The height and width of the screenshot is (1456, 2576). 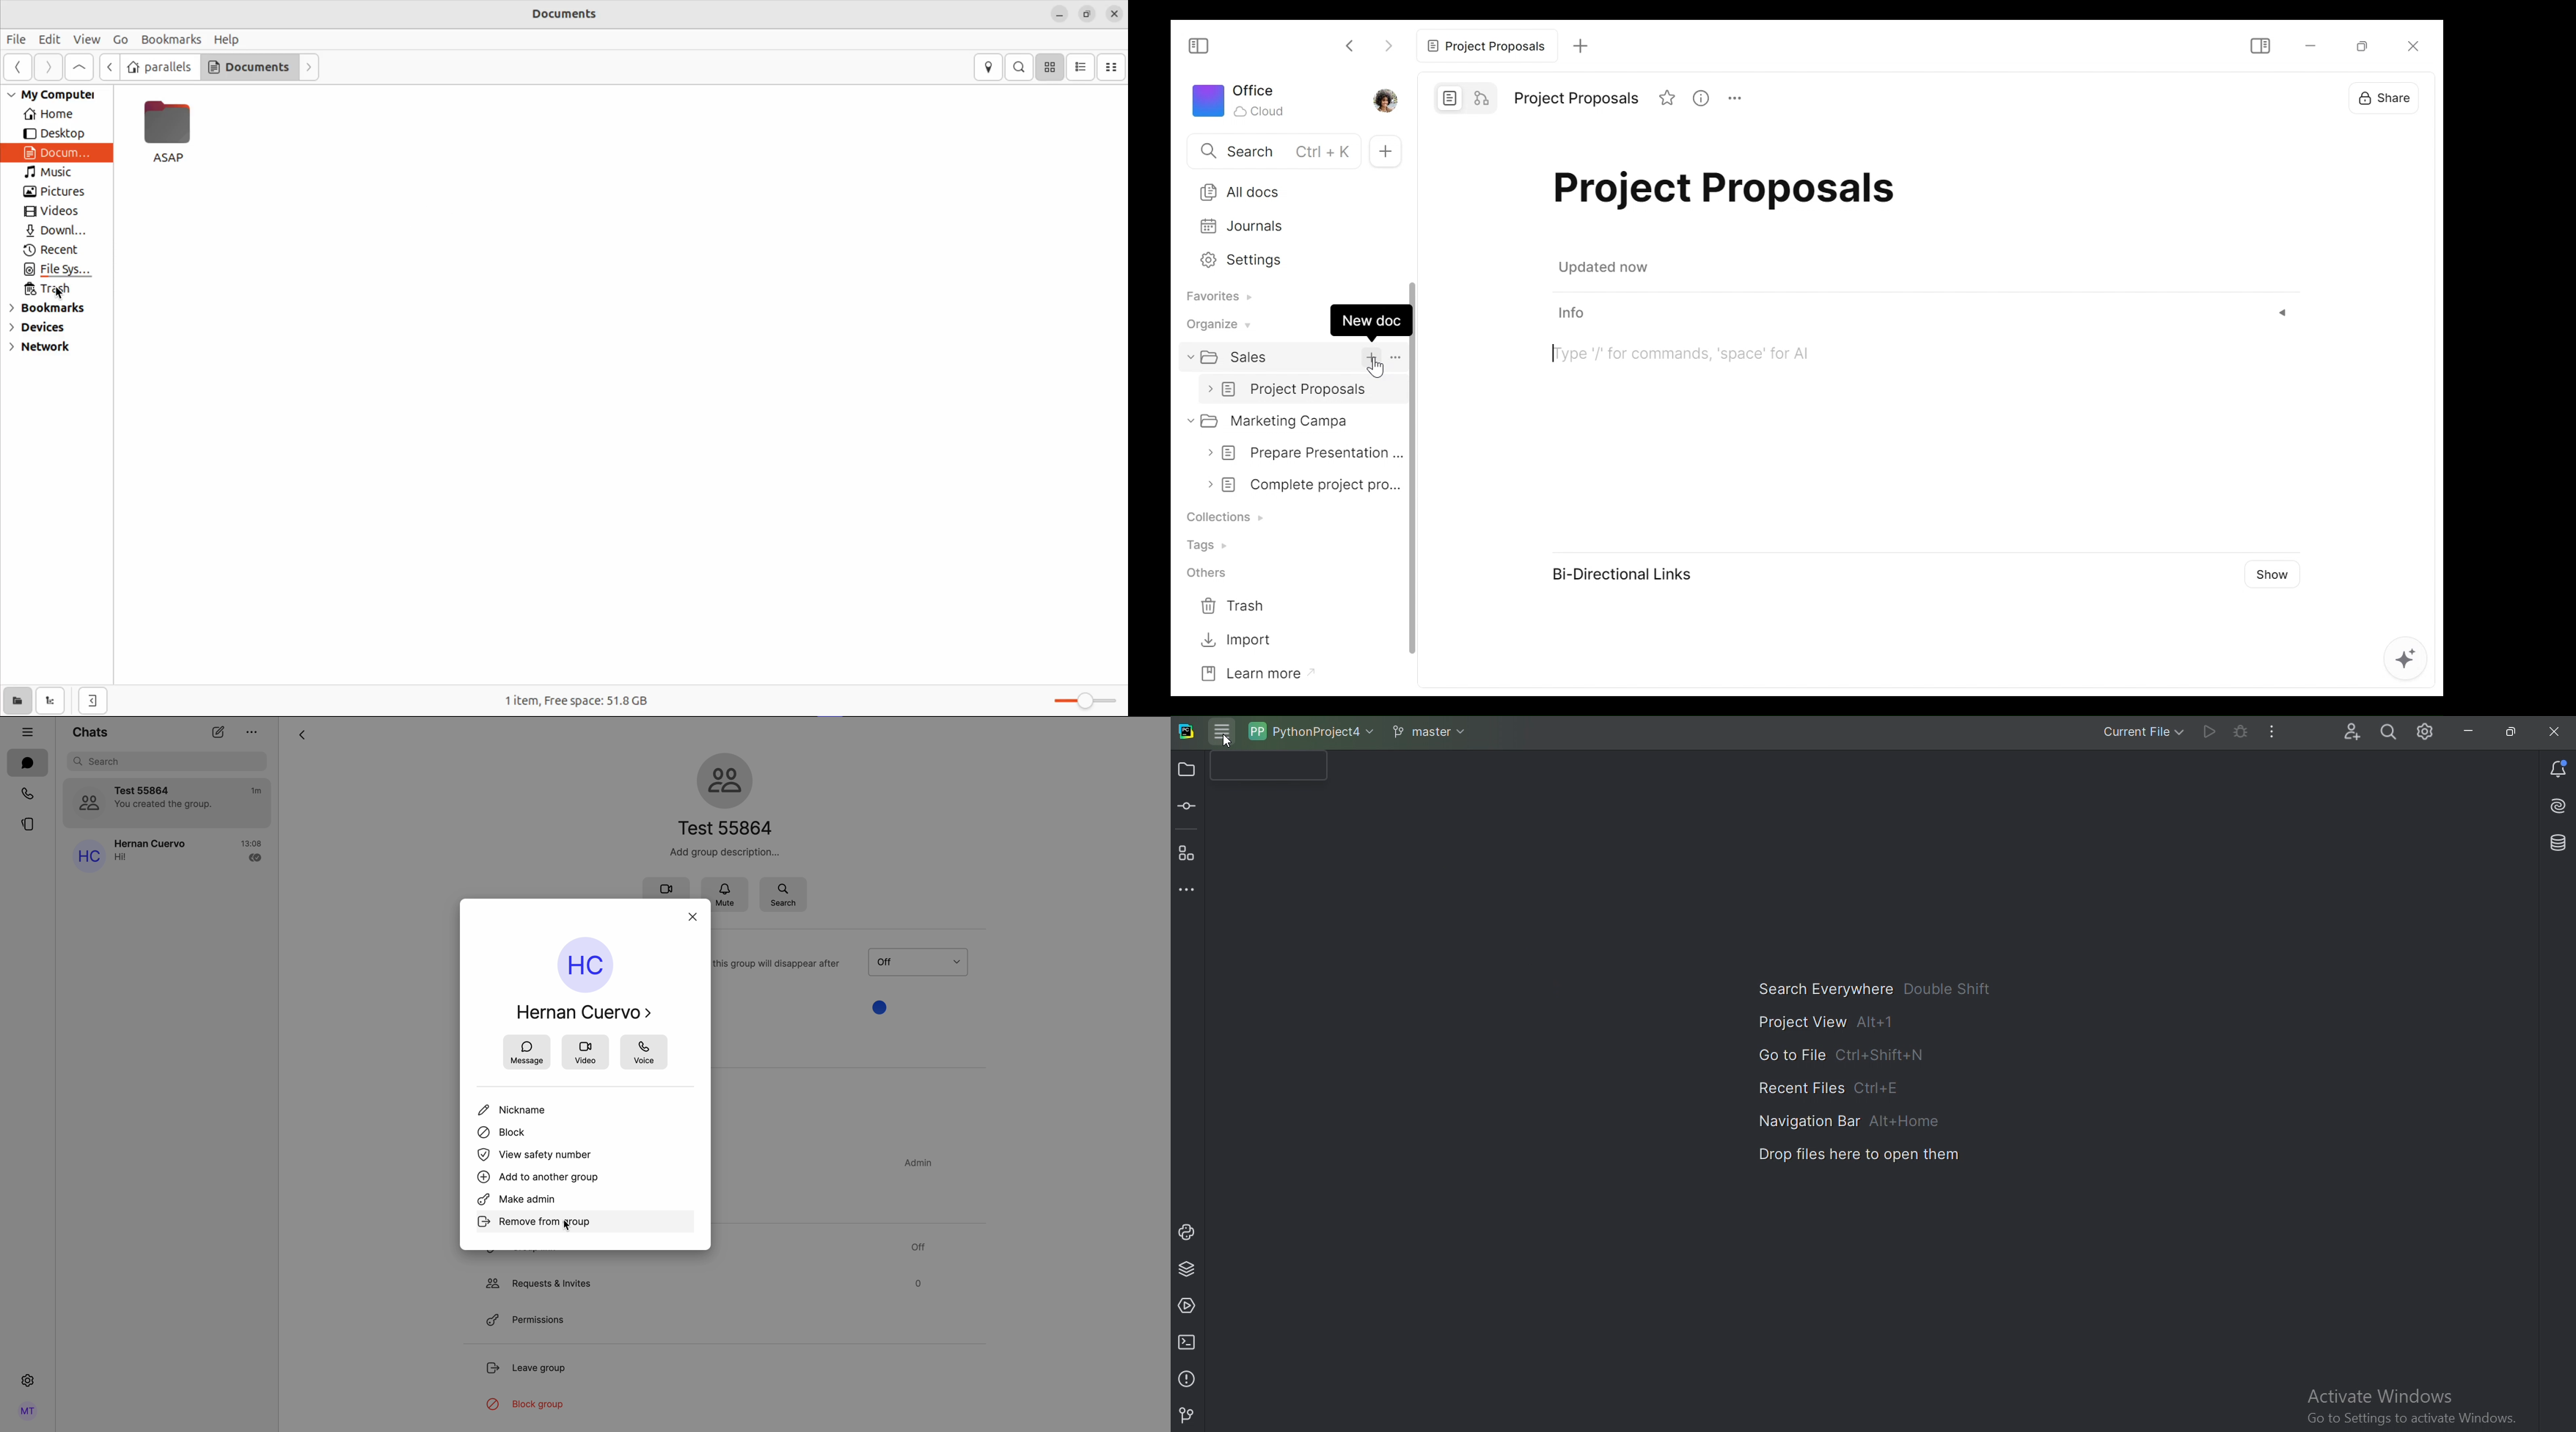 I want to click on Downloads, so click(x=56, y=233).